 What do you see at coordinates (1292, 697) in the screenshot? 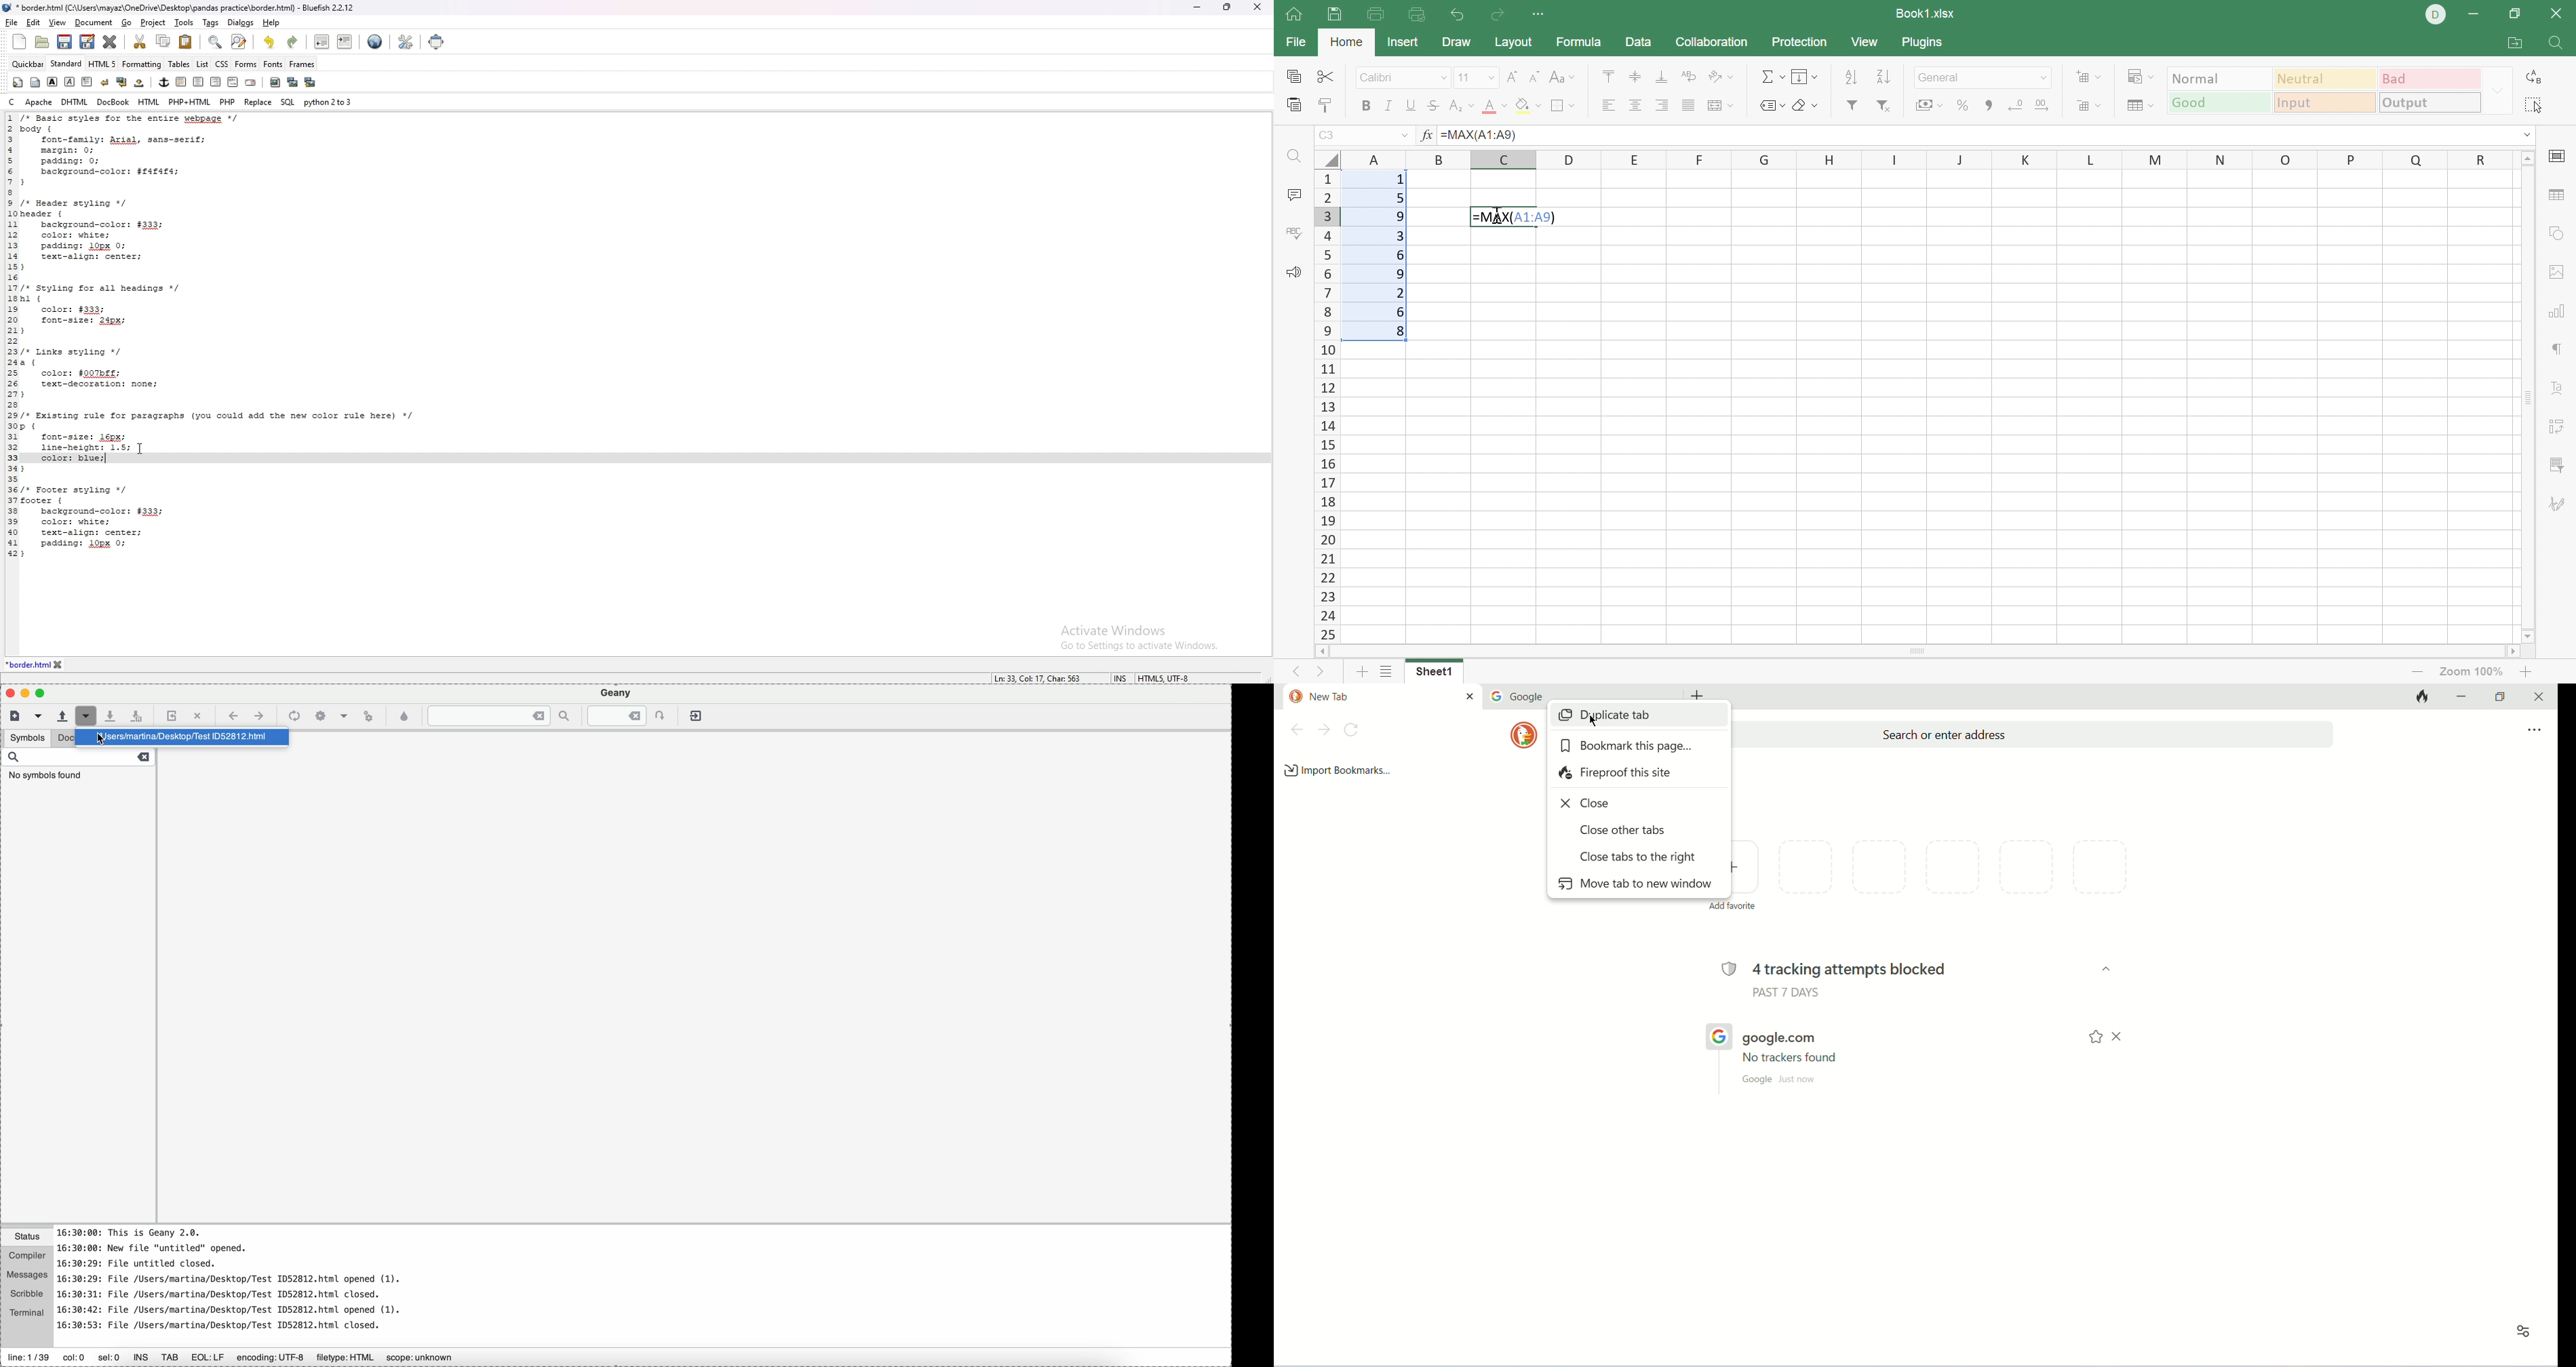
I see `duck duck go logo` at bounding box center [1292, 697].